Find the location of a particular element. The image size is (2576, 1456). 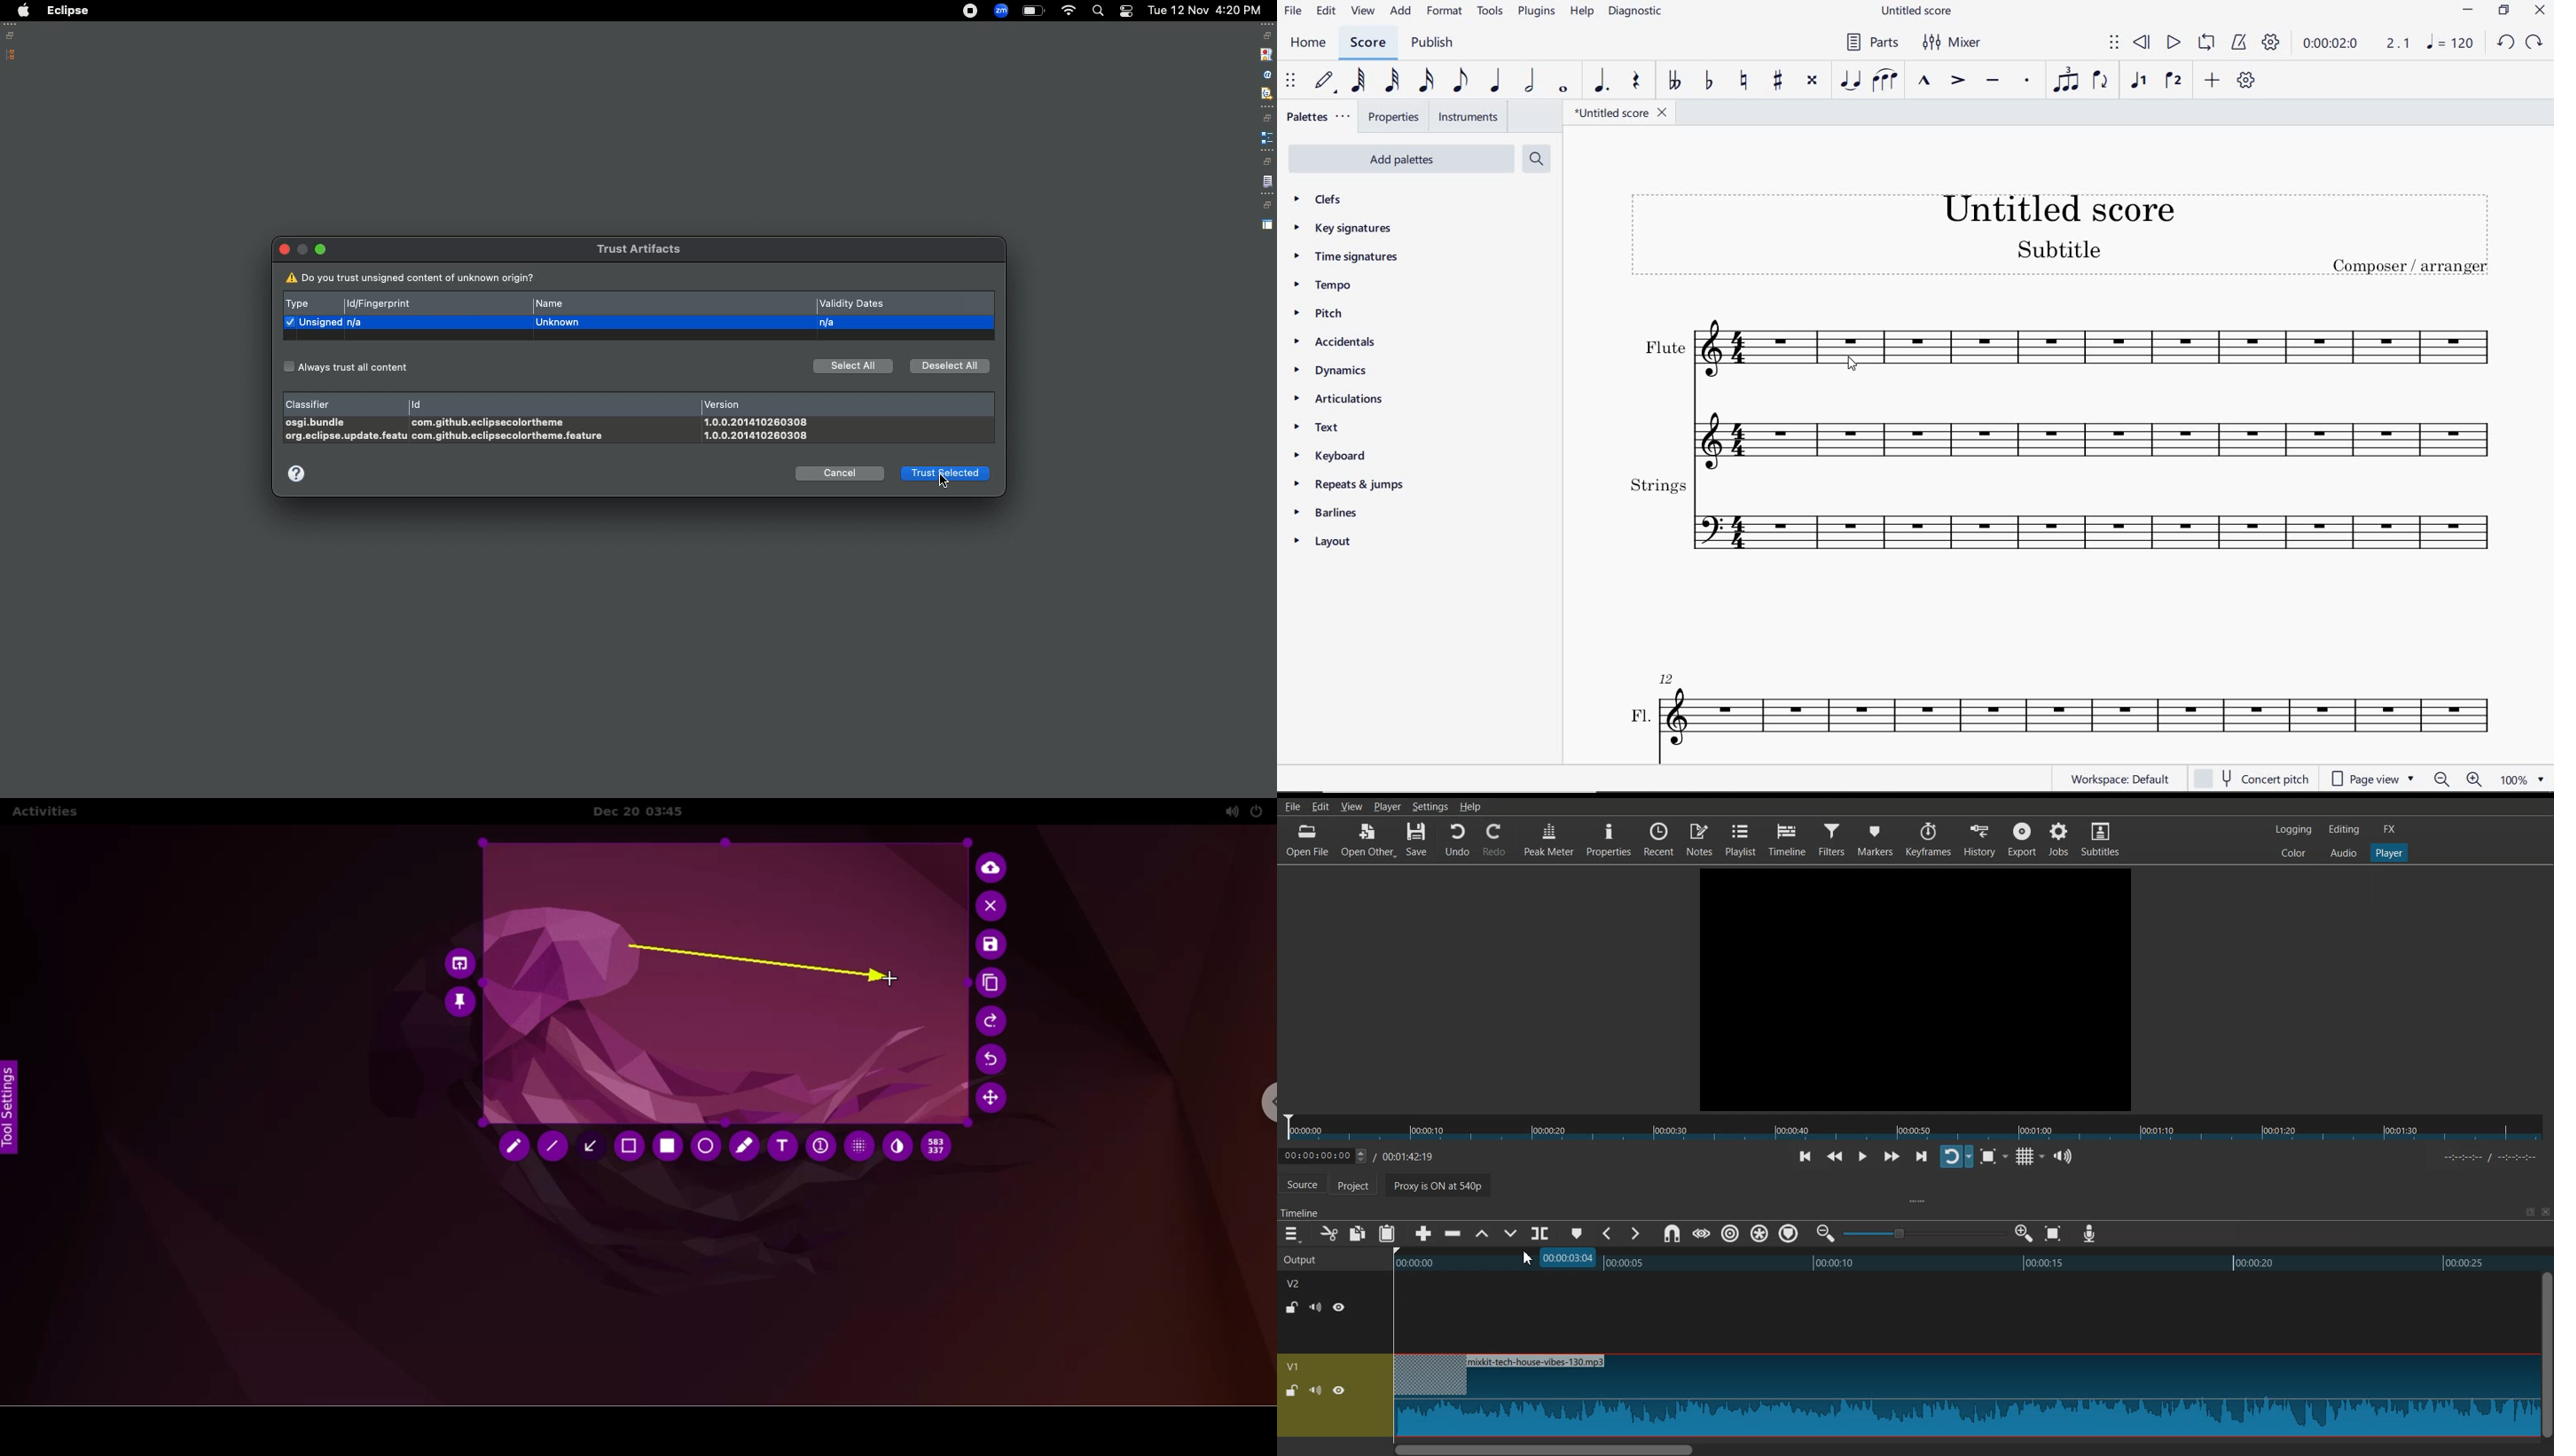

minimize is located at coordinates (2468, 12).